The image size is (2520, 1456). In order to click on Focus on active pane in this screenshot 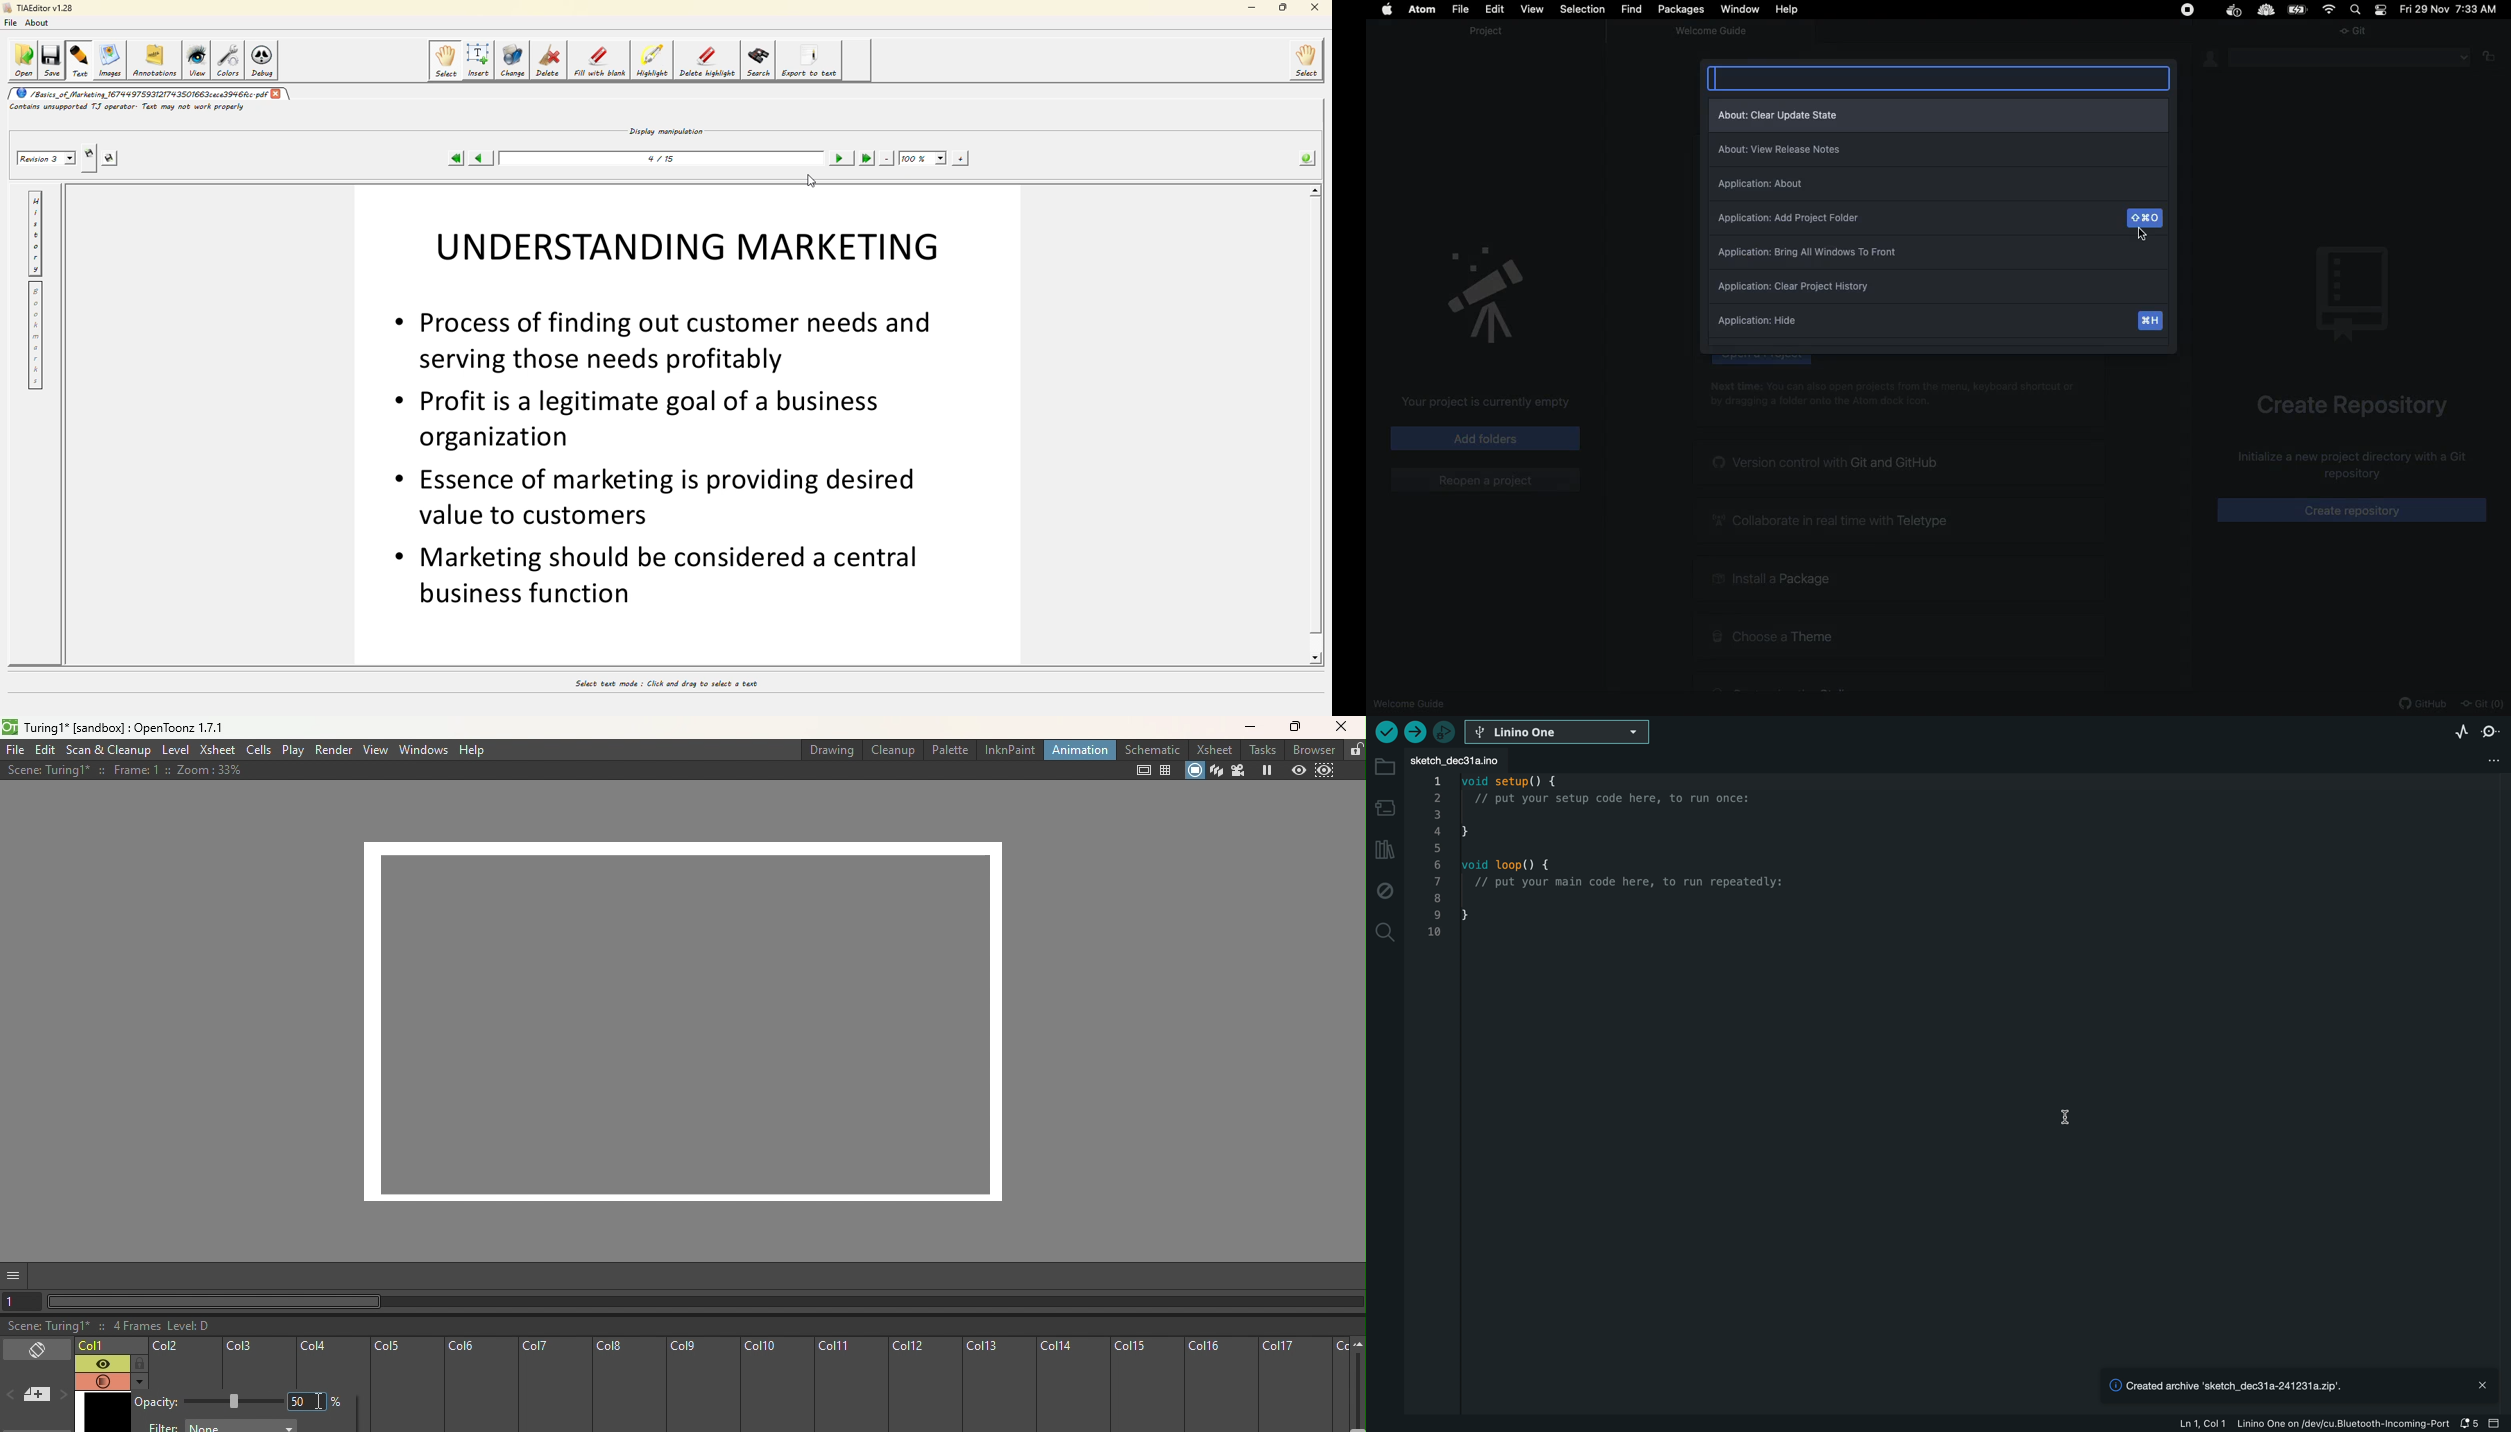, I will do `click(2495, 57)`.